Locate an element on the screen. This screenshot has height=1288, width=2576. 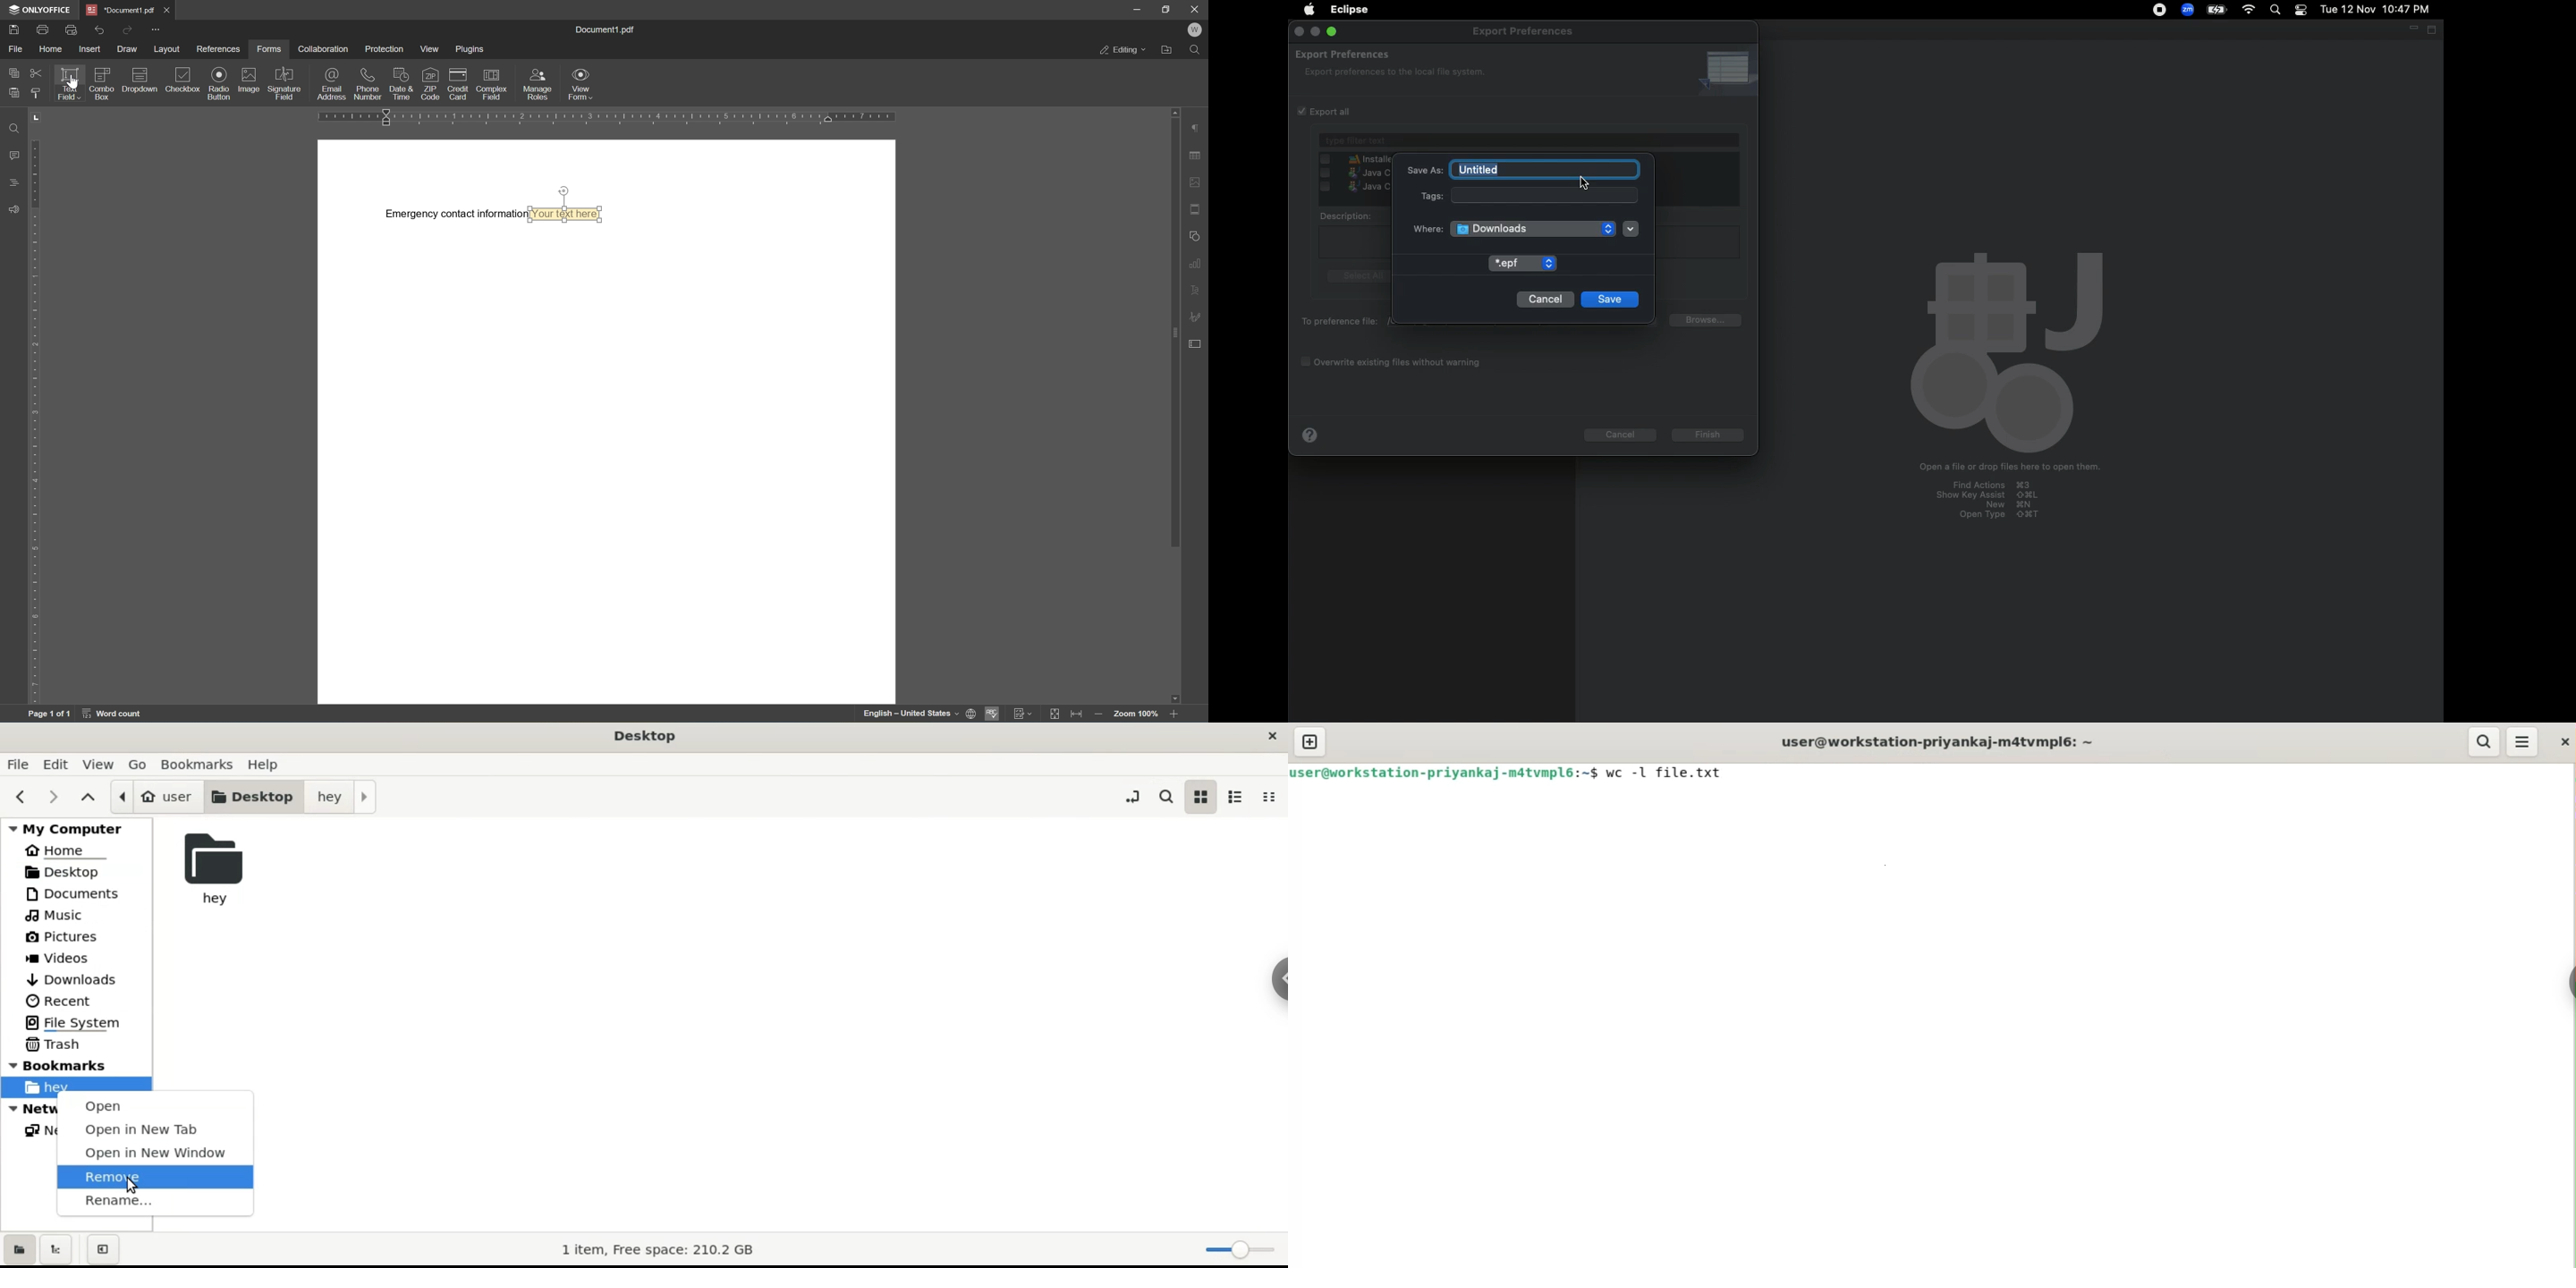
Close is located at coordinates (1299, 32).